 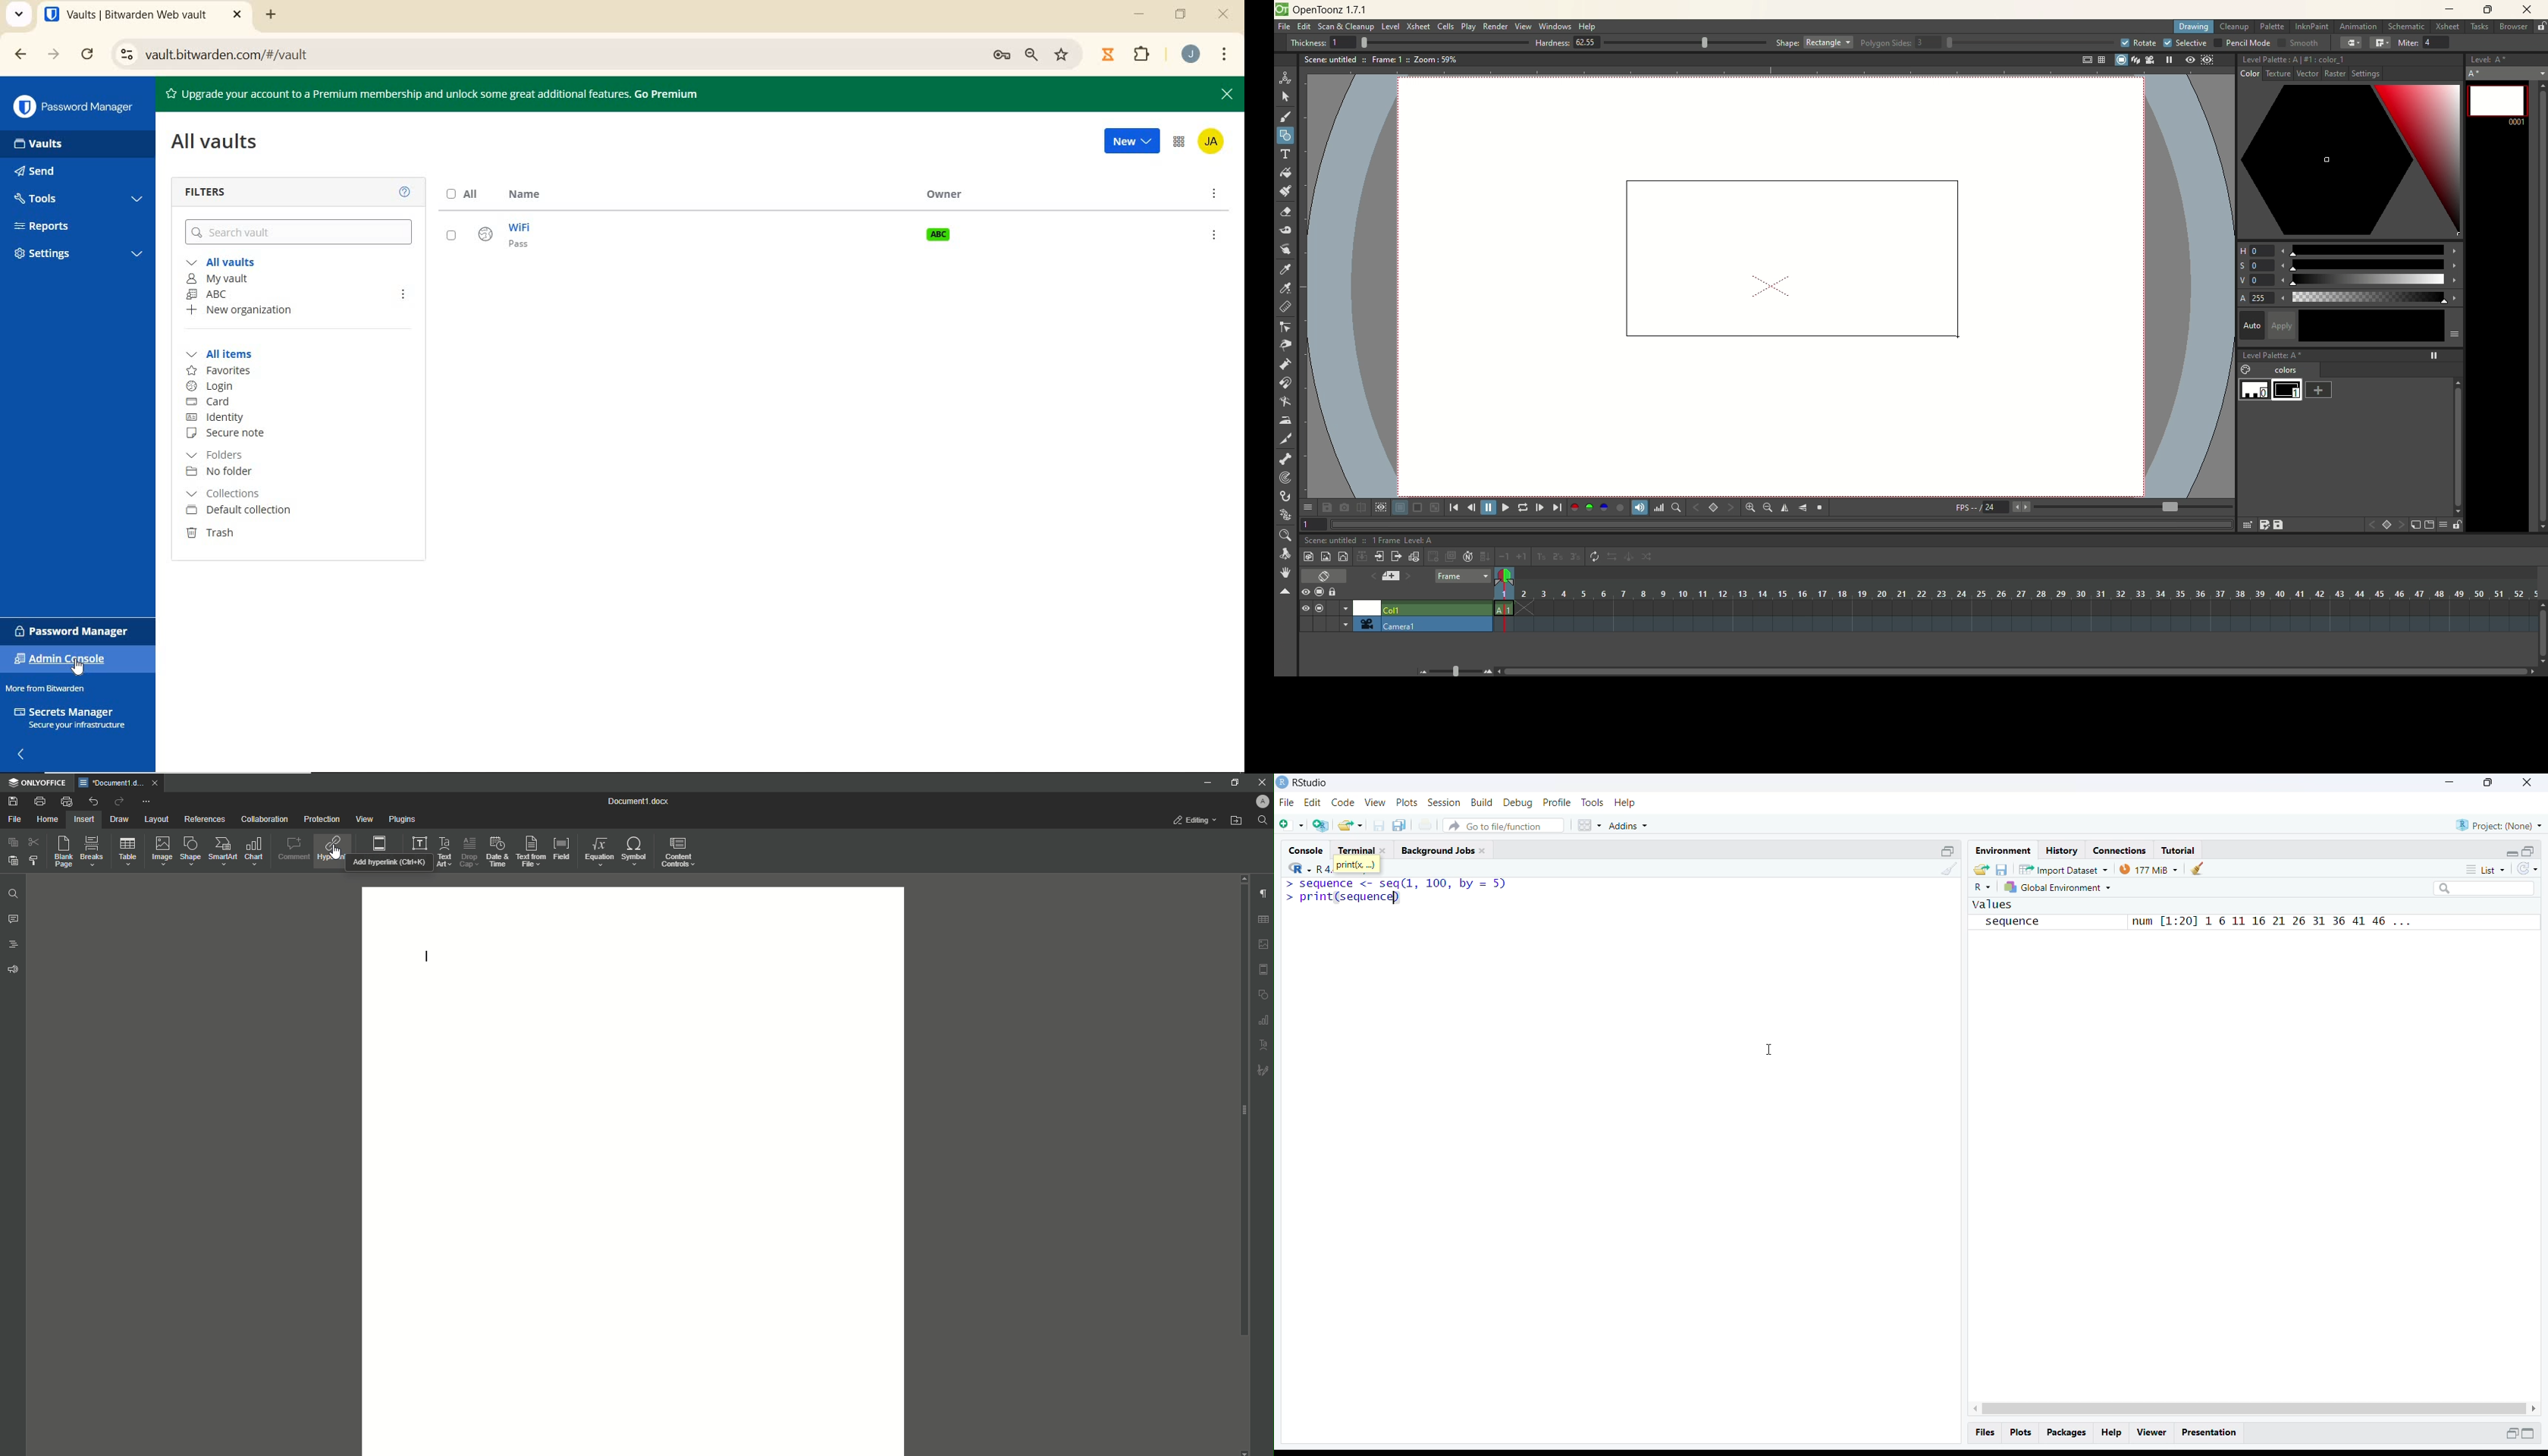 What do you see at coordinates (2528, 1433) in the screenshot?
I see `Expand/collapse` at bounding box center [2528, 1433].